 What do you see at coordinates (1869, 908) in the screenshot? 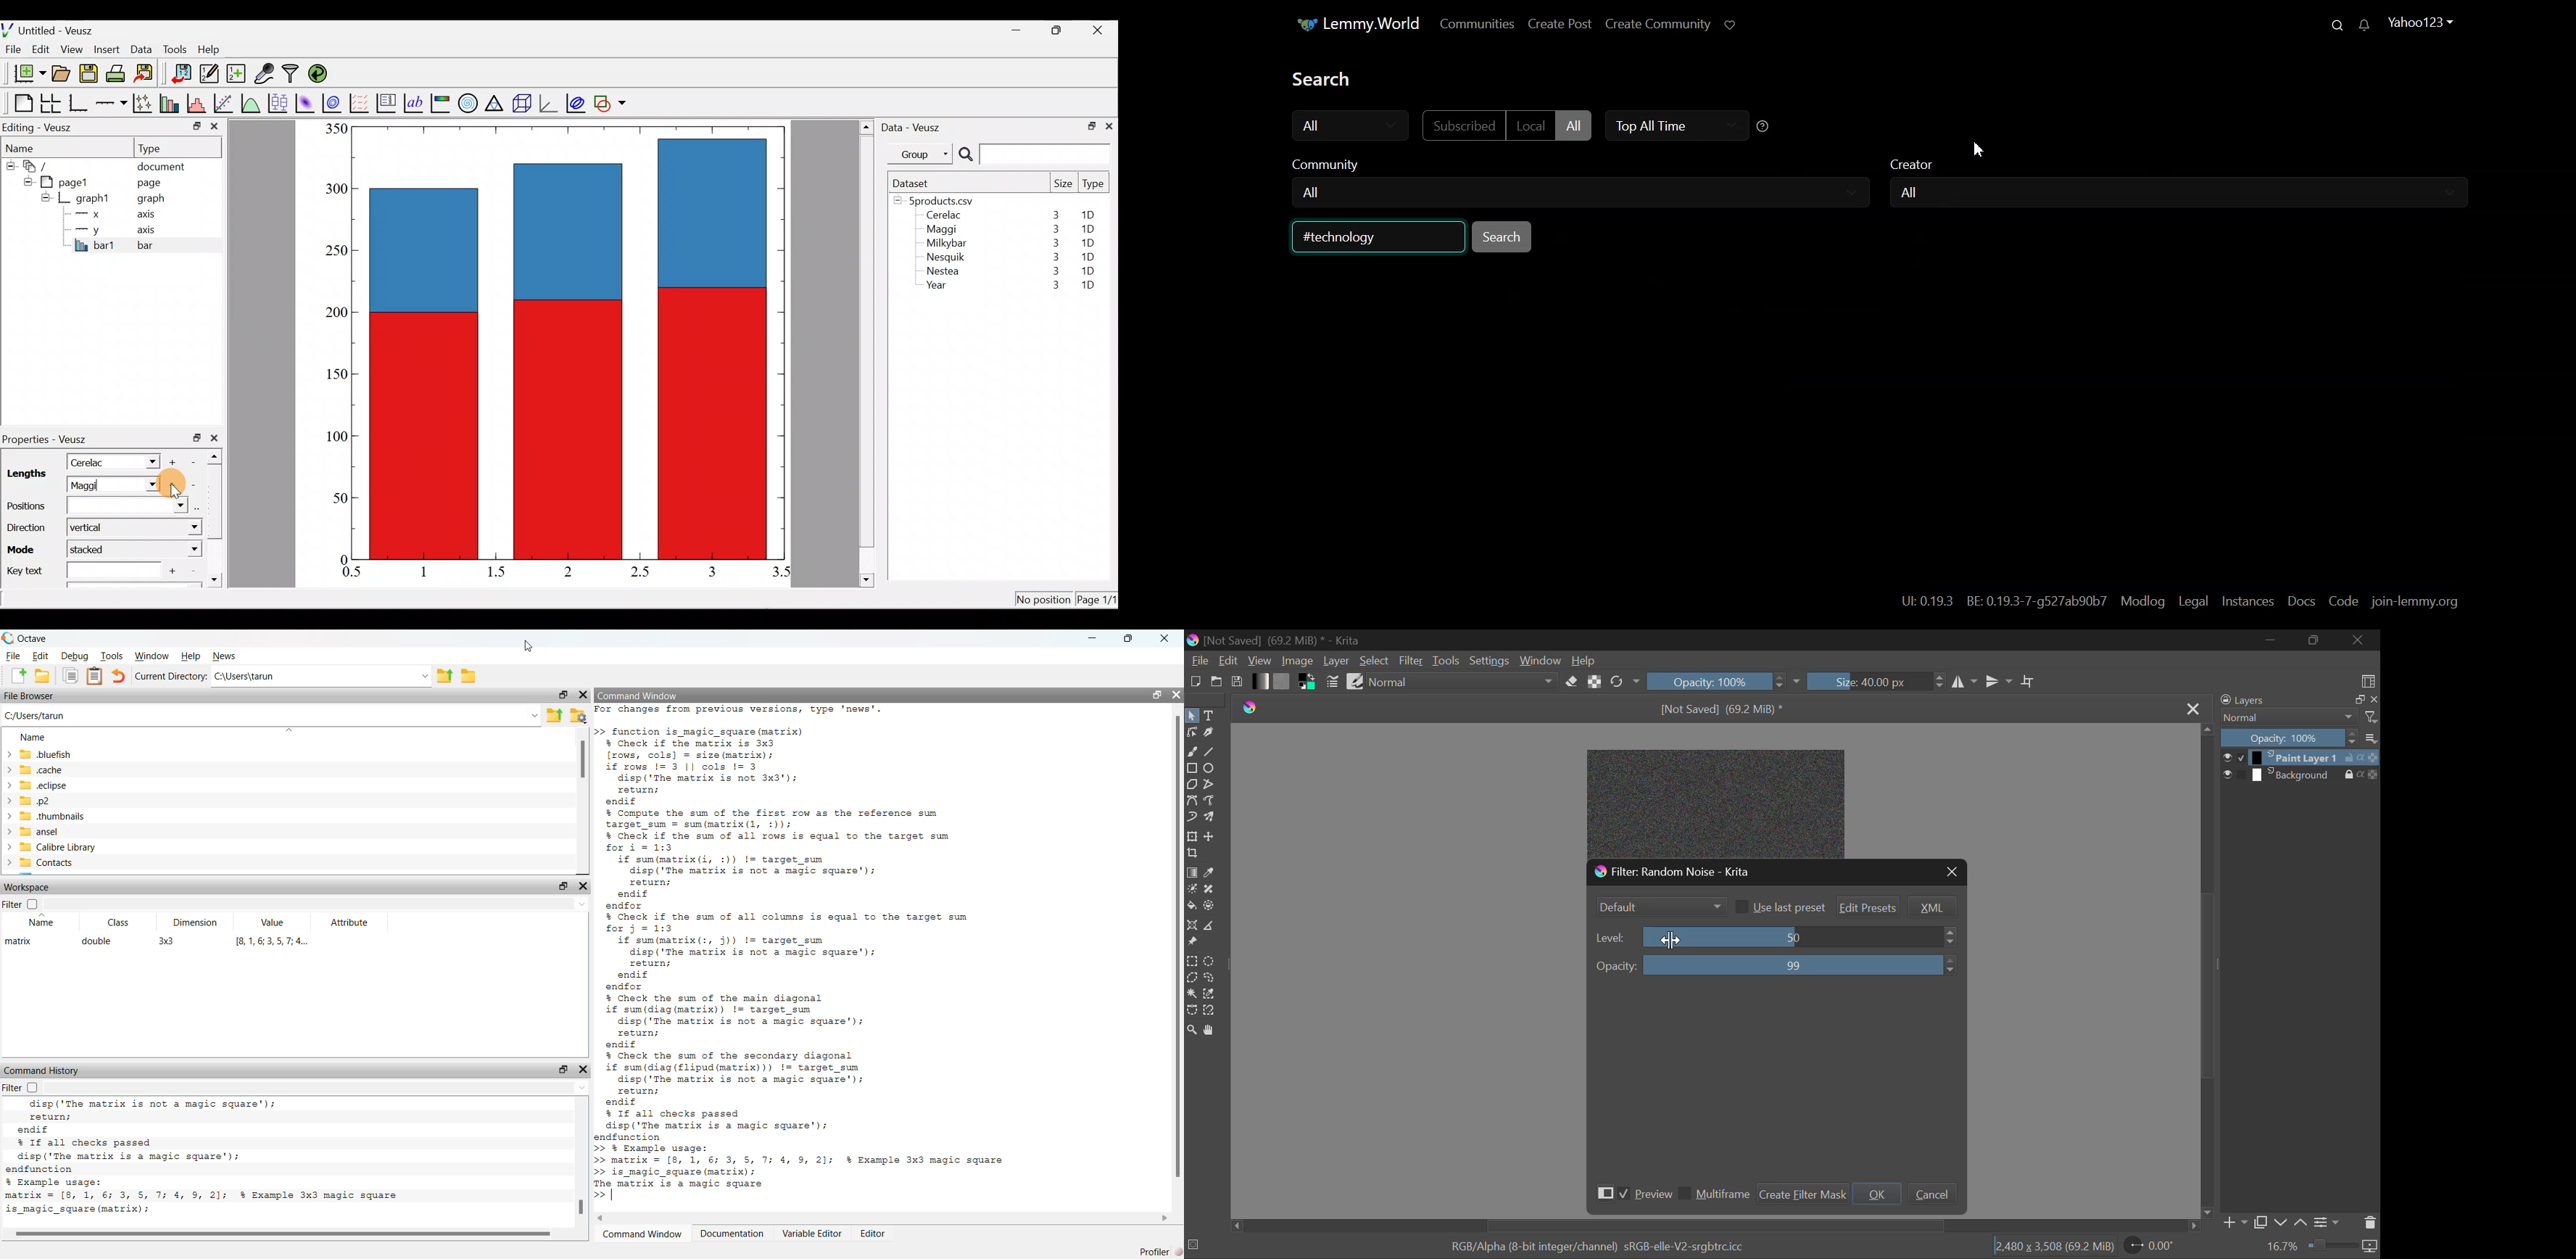
I see `Edit Presets` at bounding box center [1869, 908].